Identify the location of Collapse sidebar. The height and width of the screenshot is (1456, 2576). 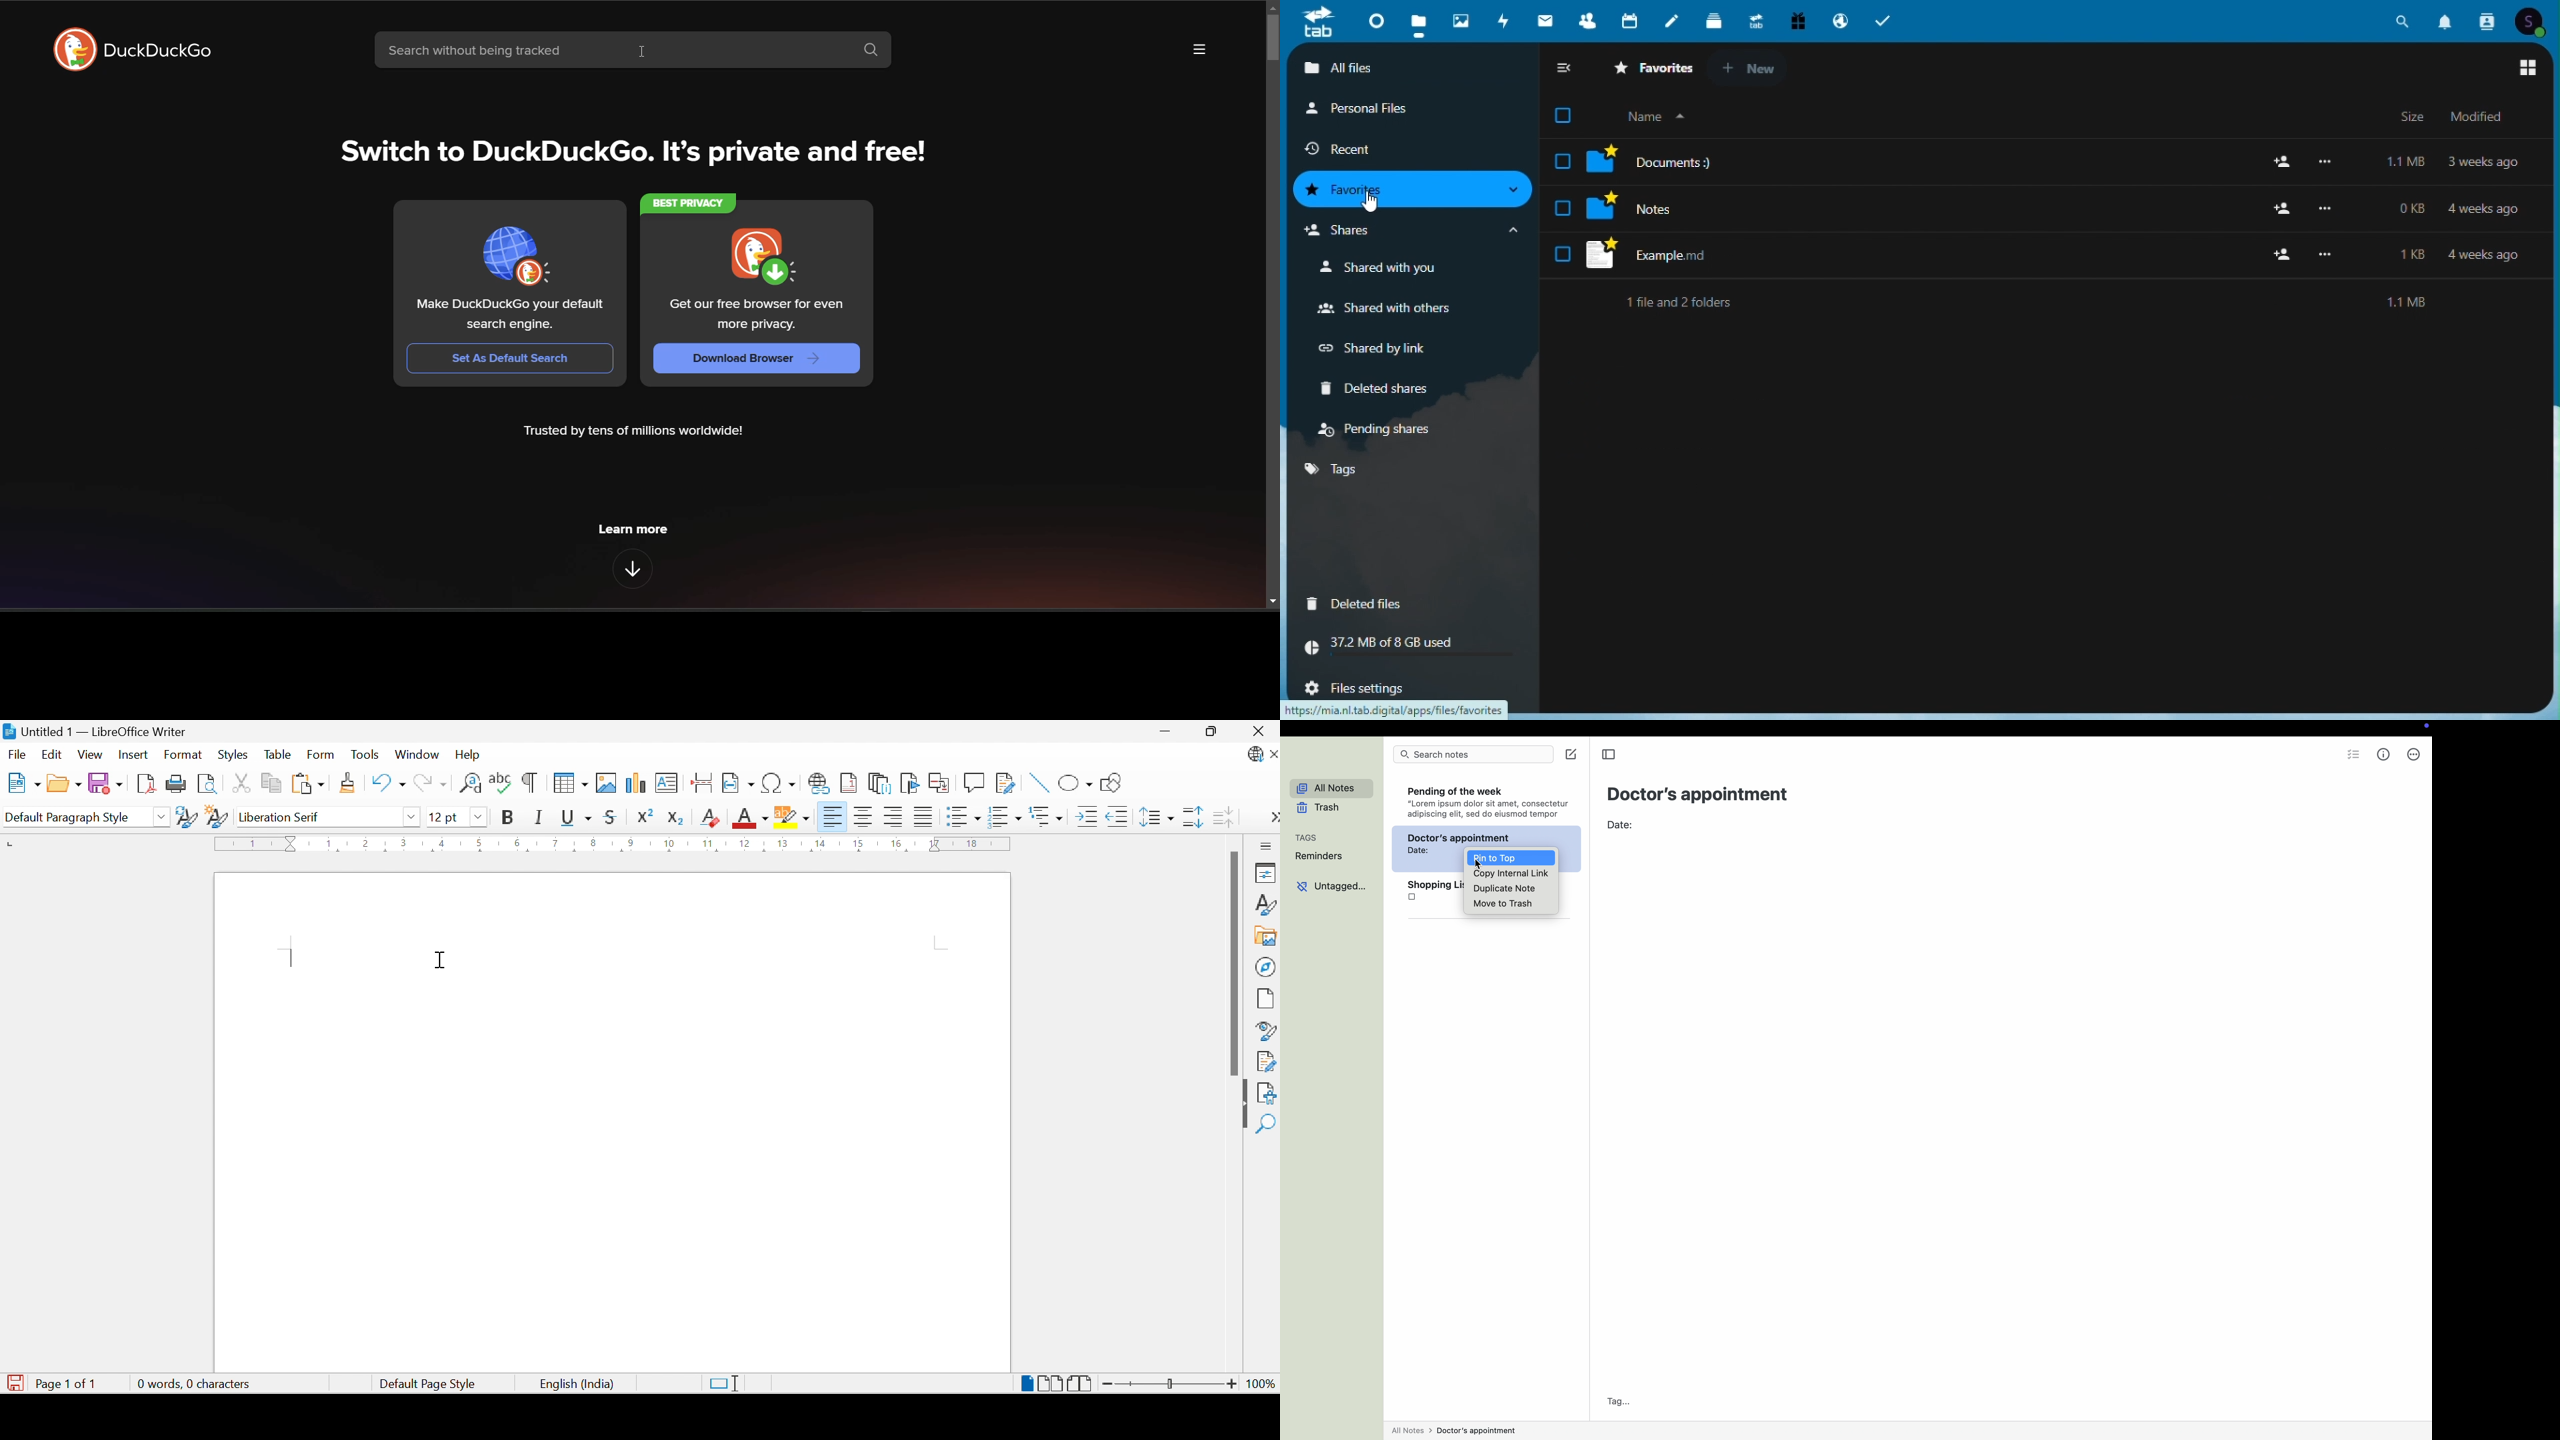
(1566, 68).